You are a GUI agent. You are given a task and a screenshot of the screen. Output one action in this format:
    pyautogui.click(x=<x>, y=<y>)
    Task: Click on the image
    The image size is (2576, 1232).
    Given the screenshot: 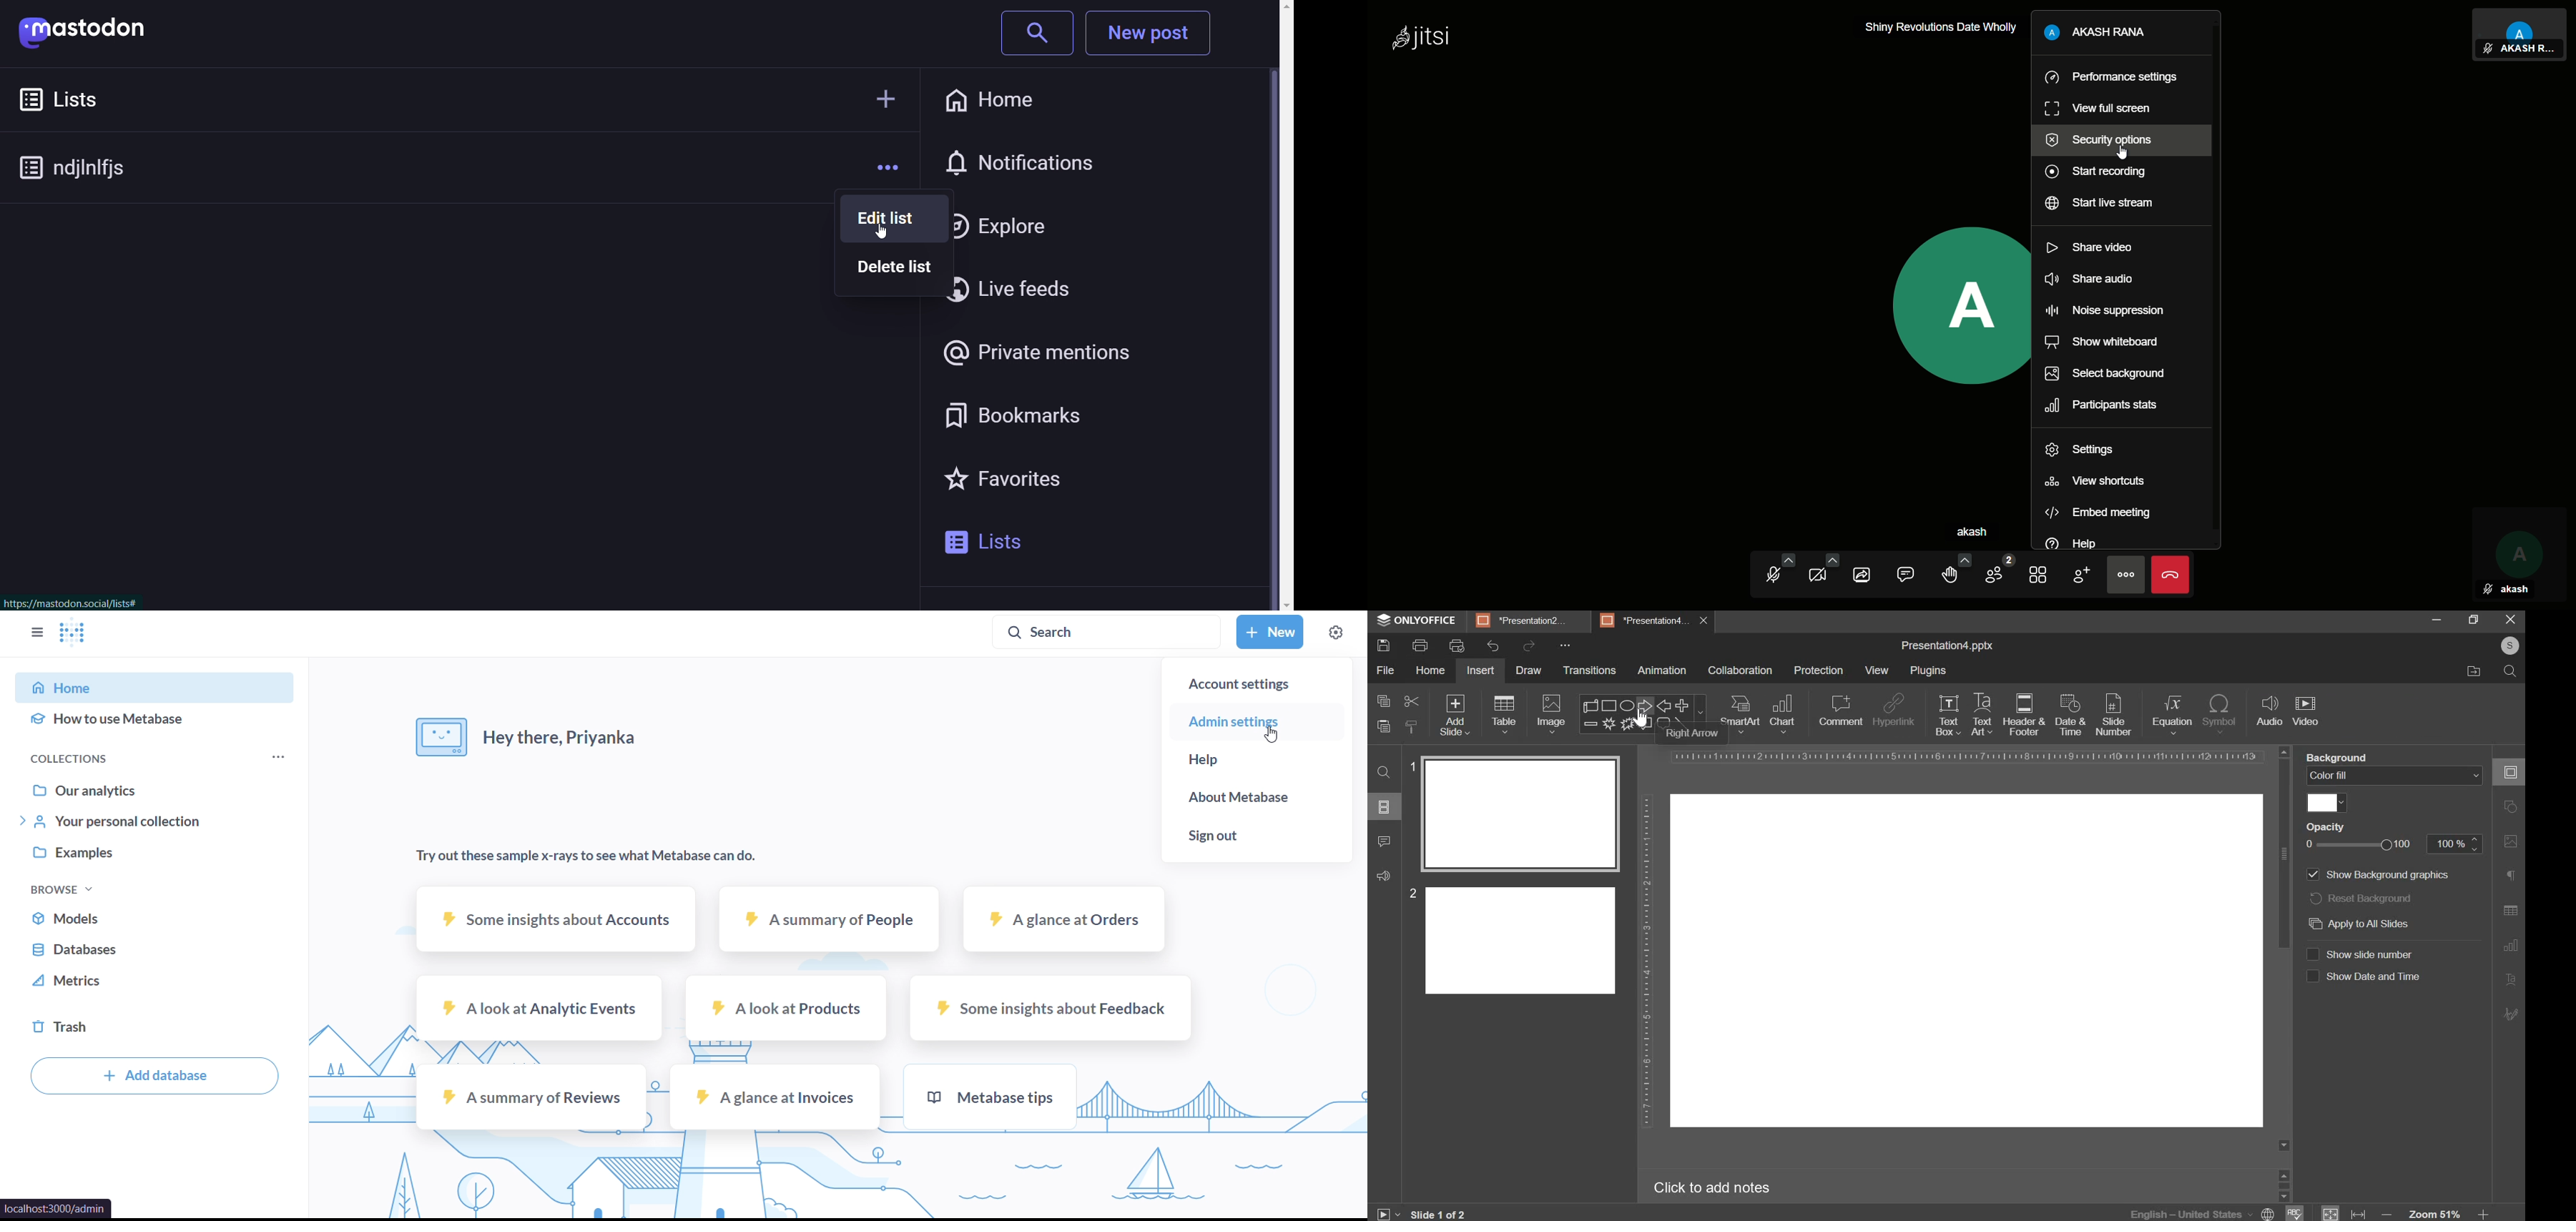 What is the action you would take?
    pyautogui.click(x=1550, y=714)
    